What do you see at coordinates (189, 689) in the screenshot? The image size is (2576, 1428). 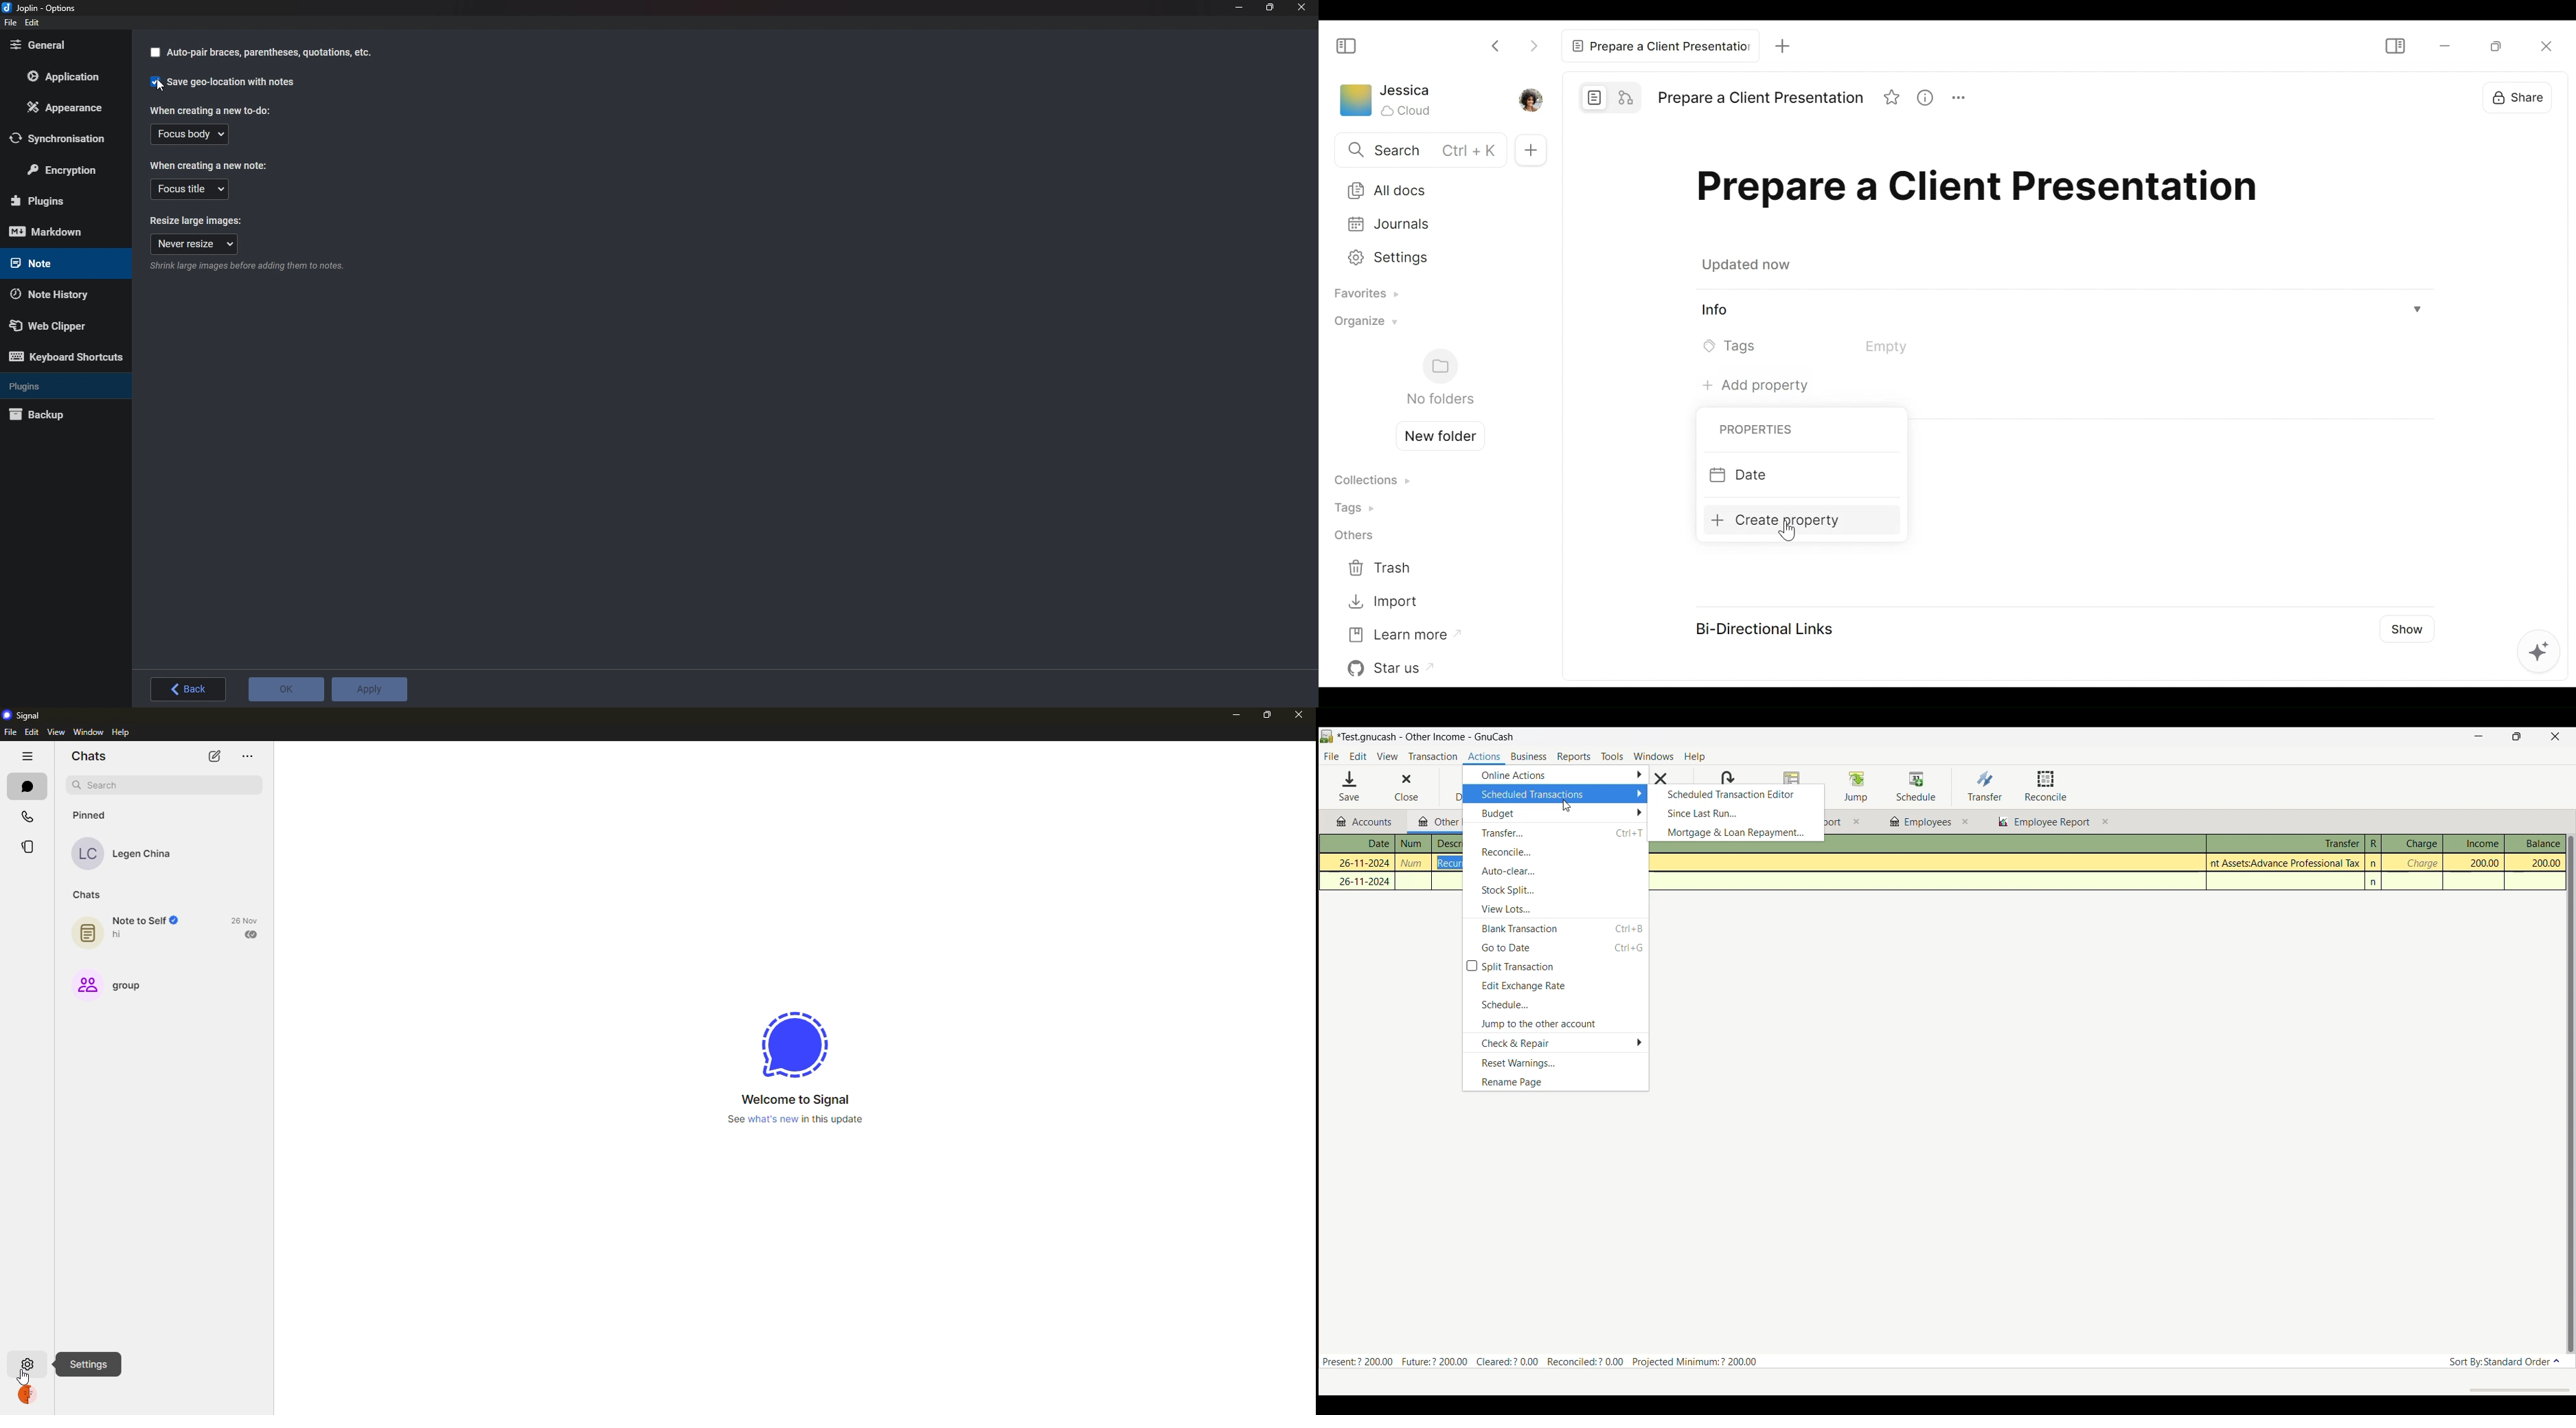 I see `back` at bounding box center [189, 689].